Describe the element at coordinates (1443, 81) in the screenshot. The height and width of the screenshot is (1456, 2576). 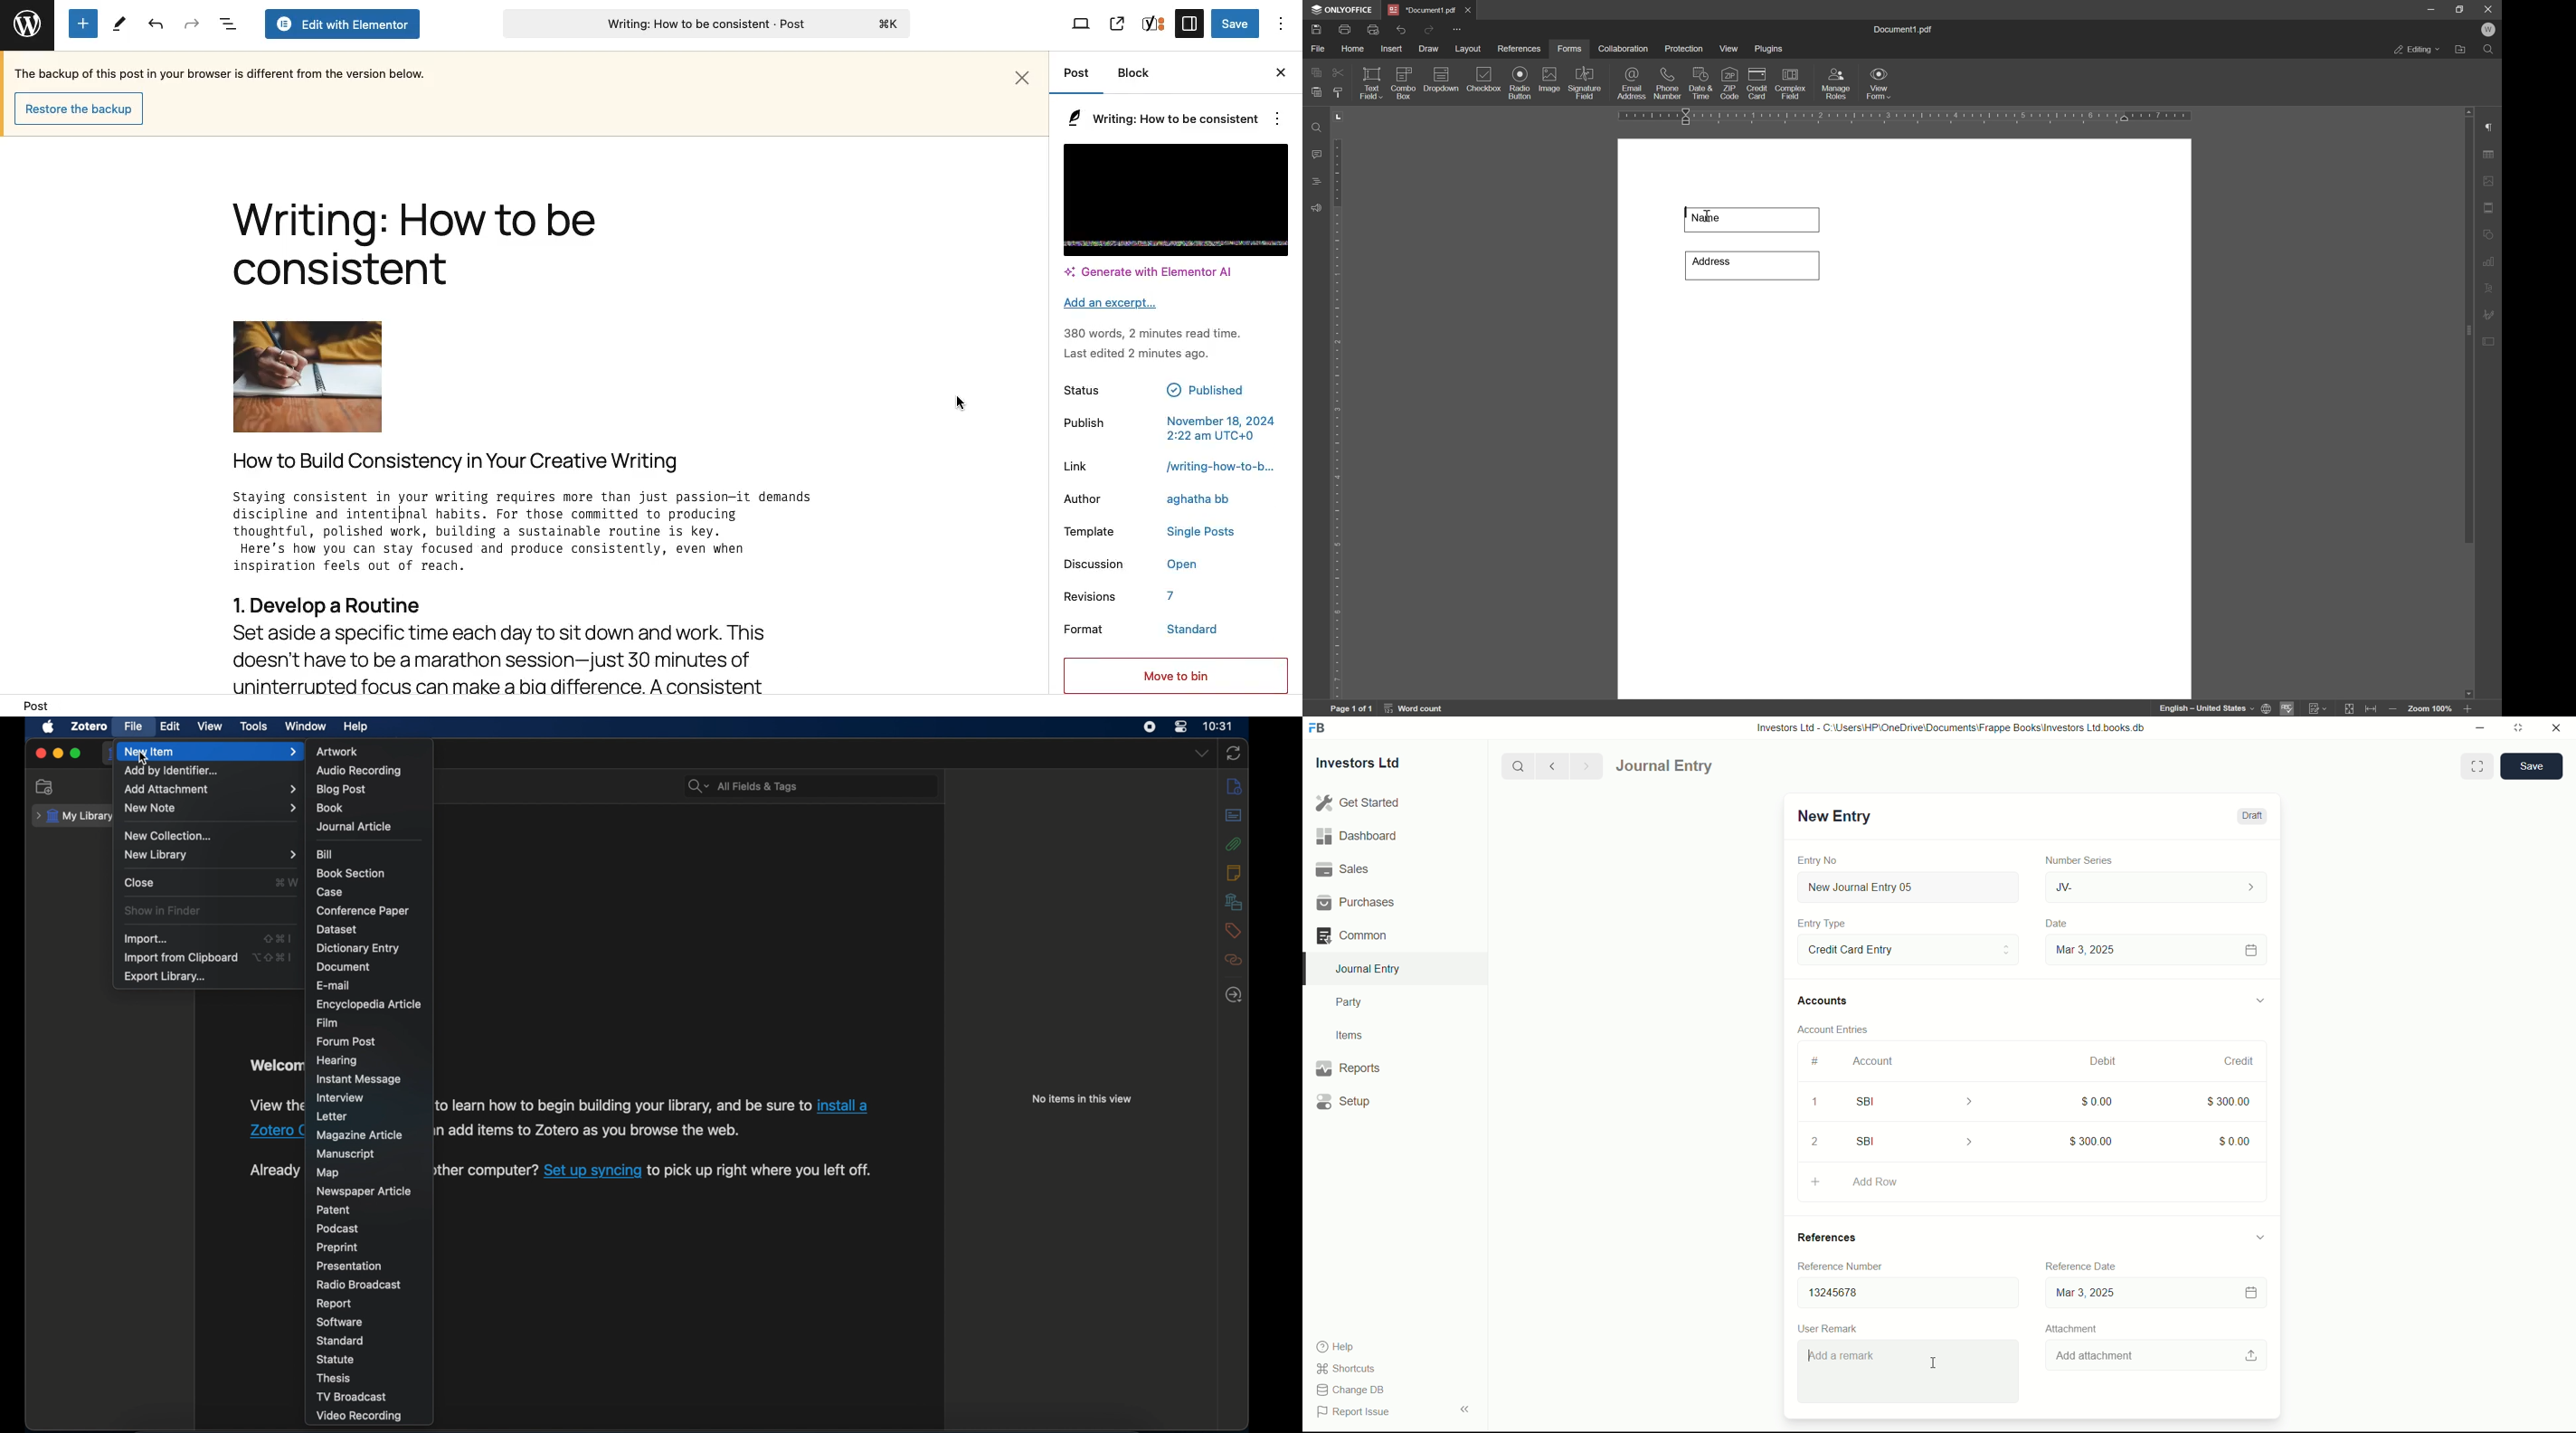
I see `description` at that location.